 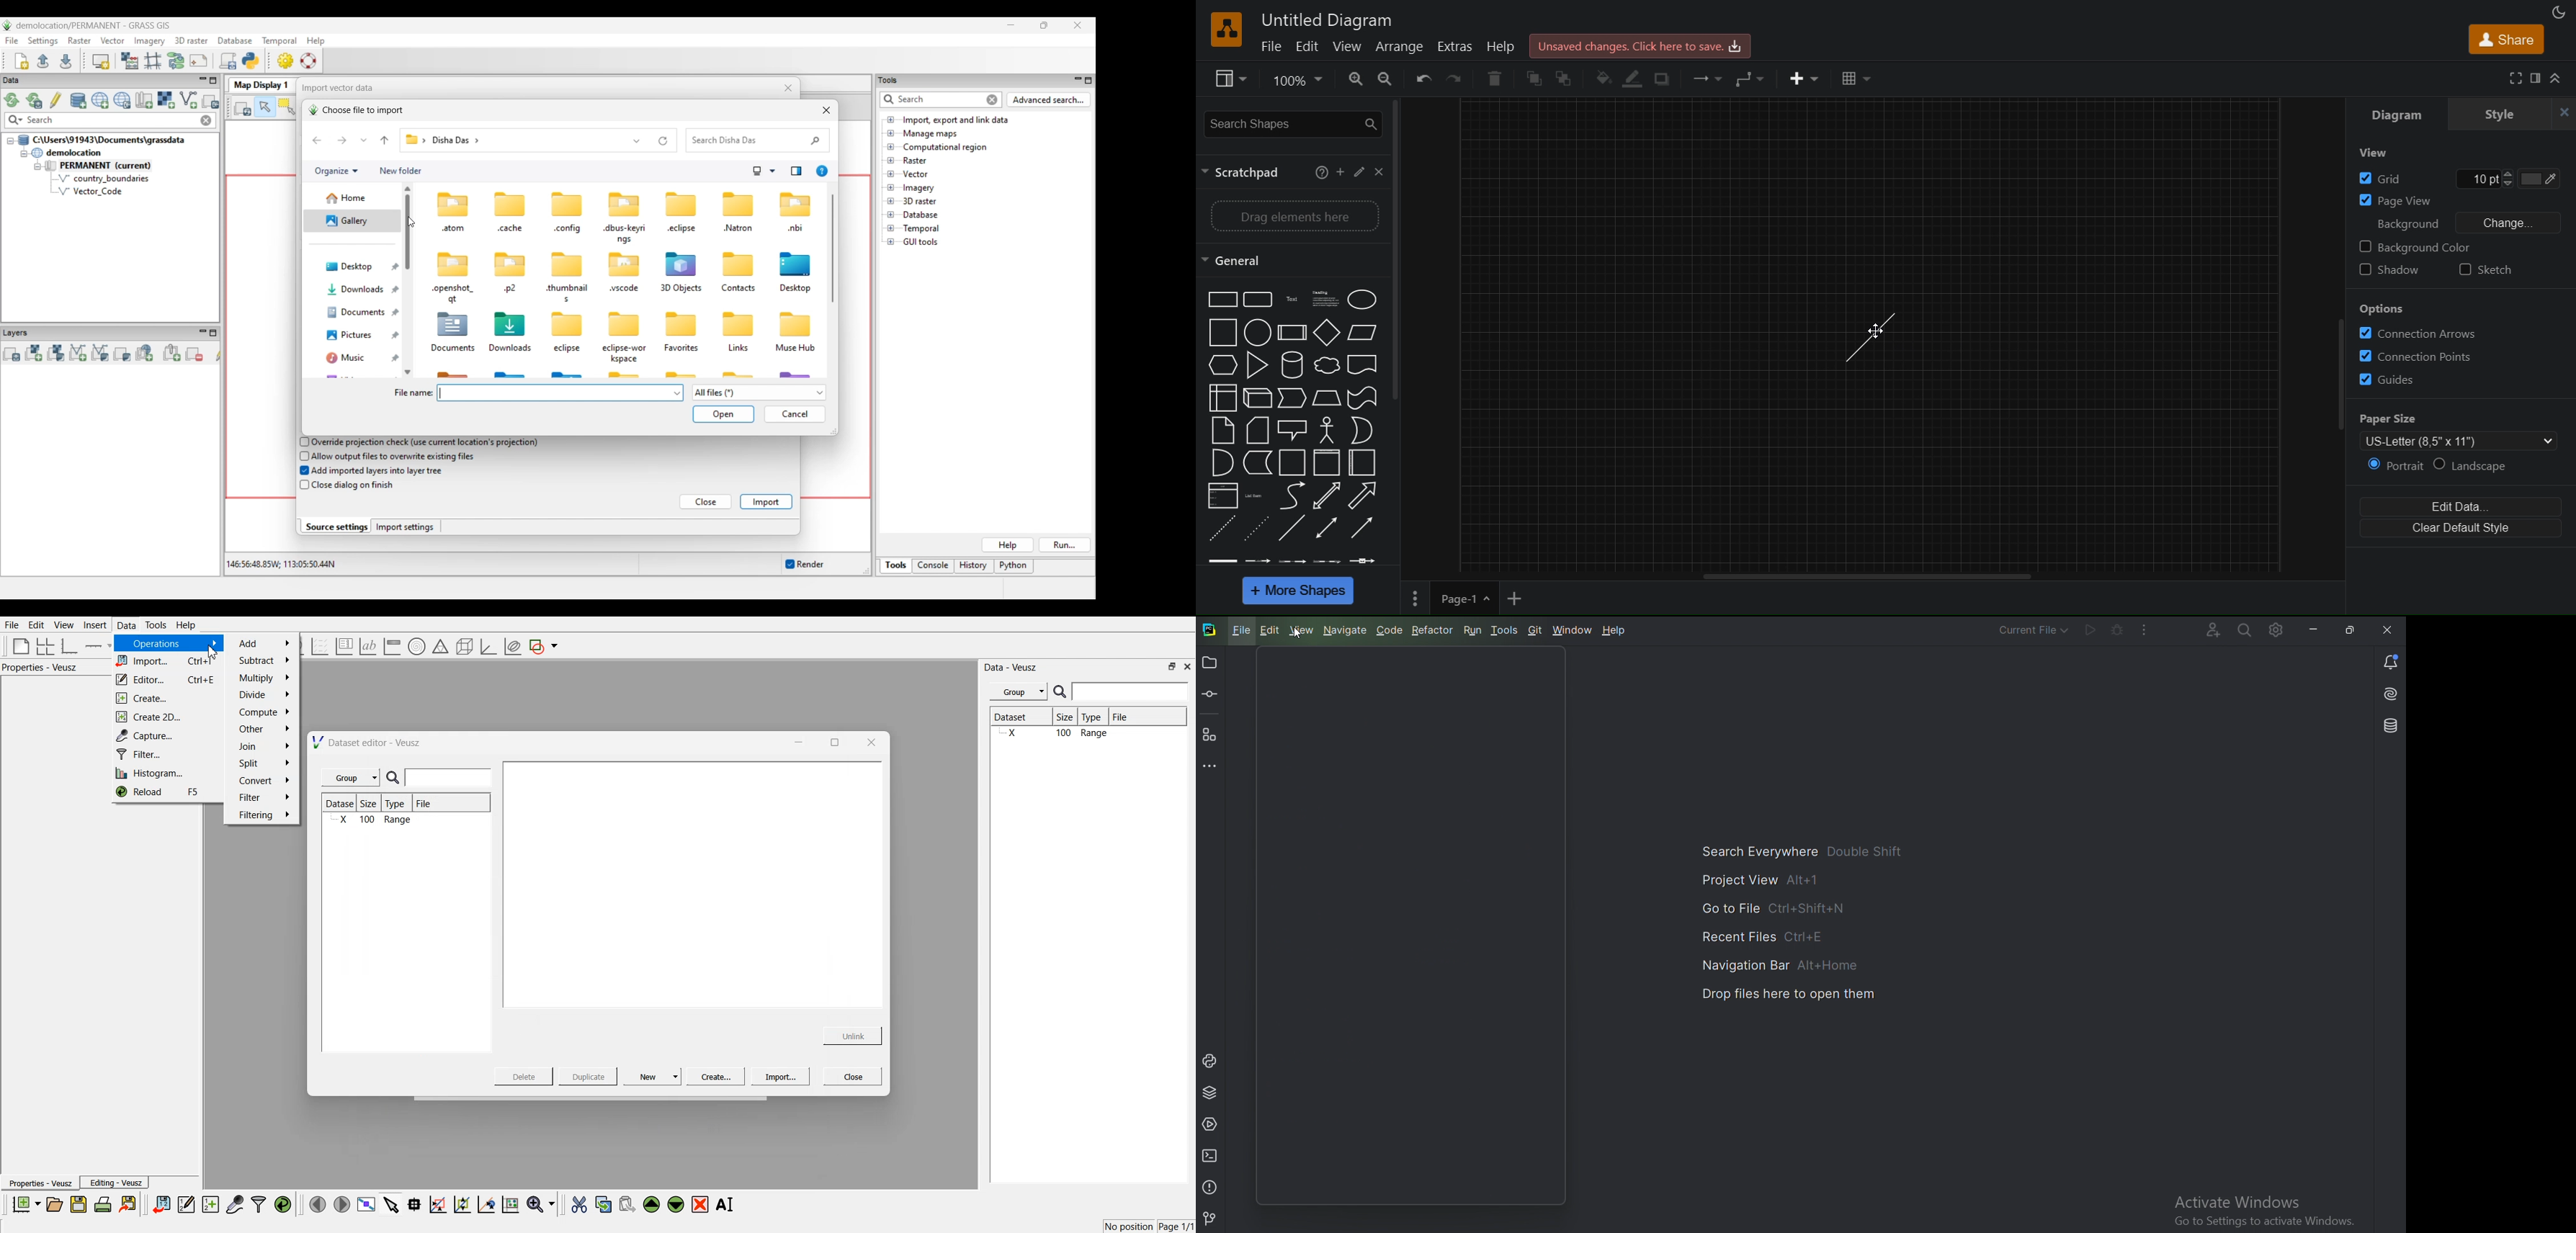 I want to click on Size, so click(x=372, y=804).